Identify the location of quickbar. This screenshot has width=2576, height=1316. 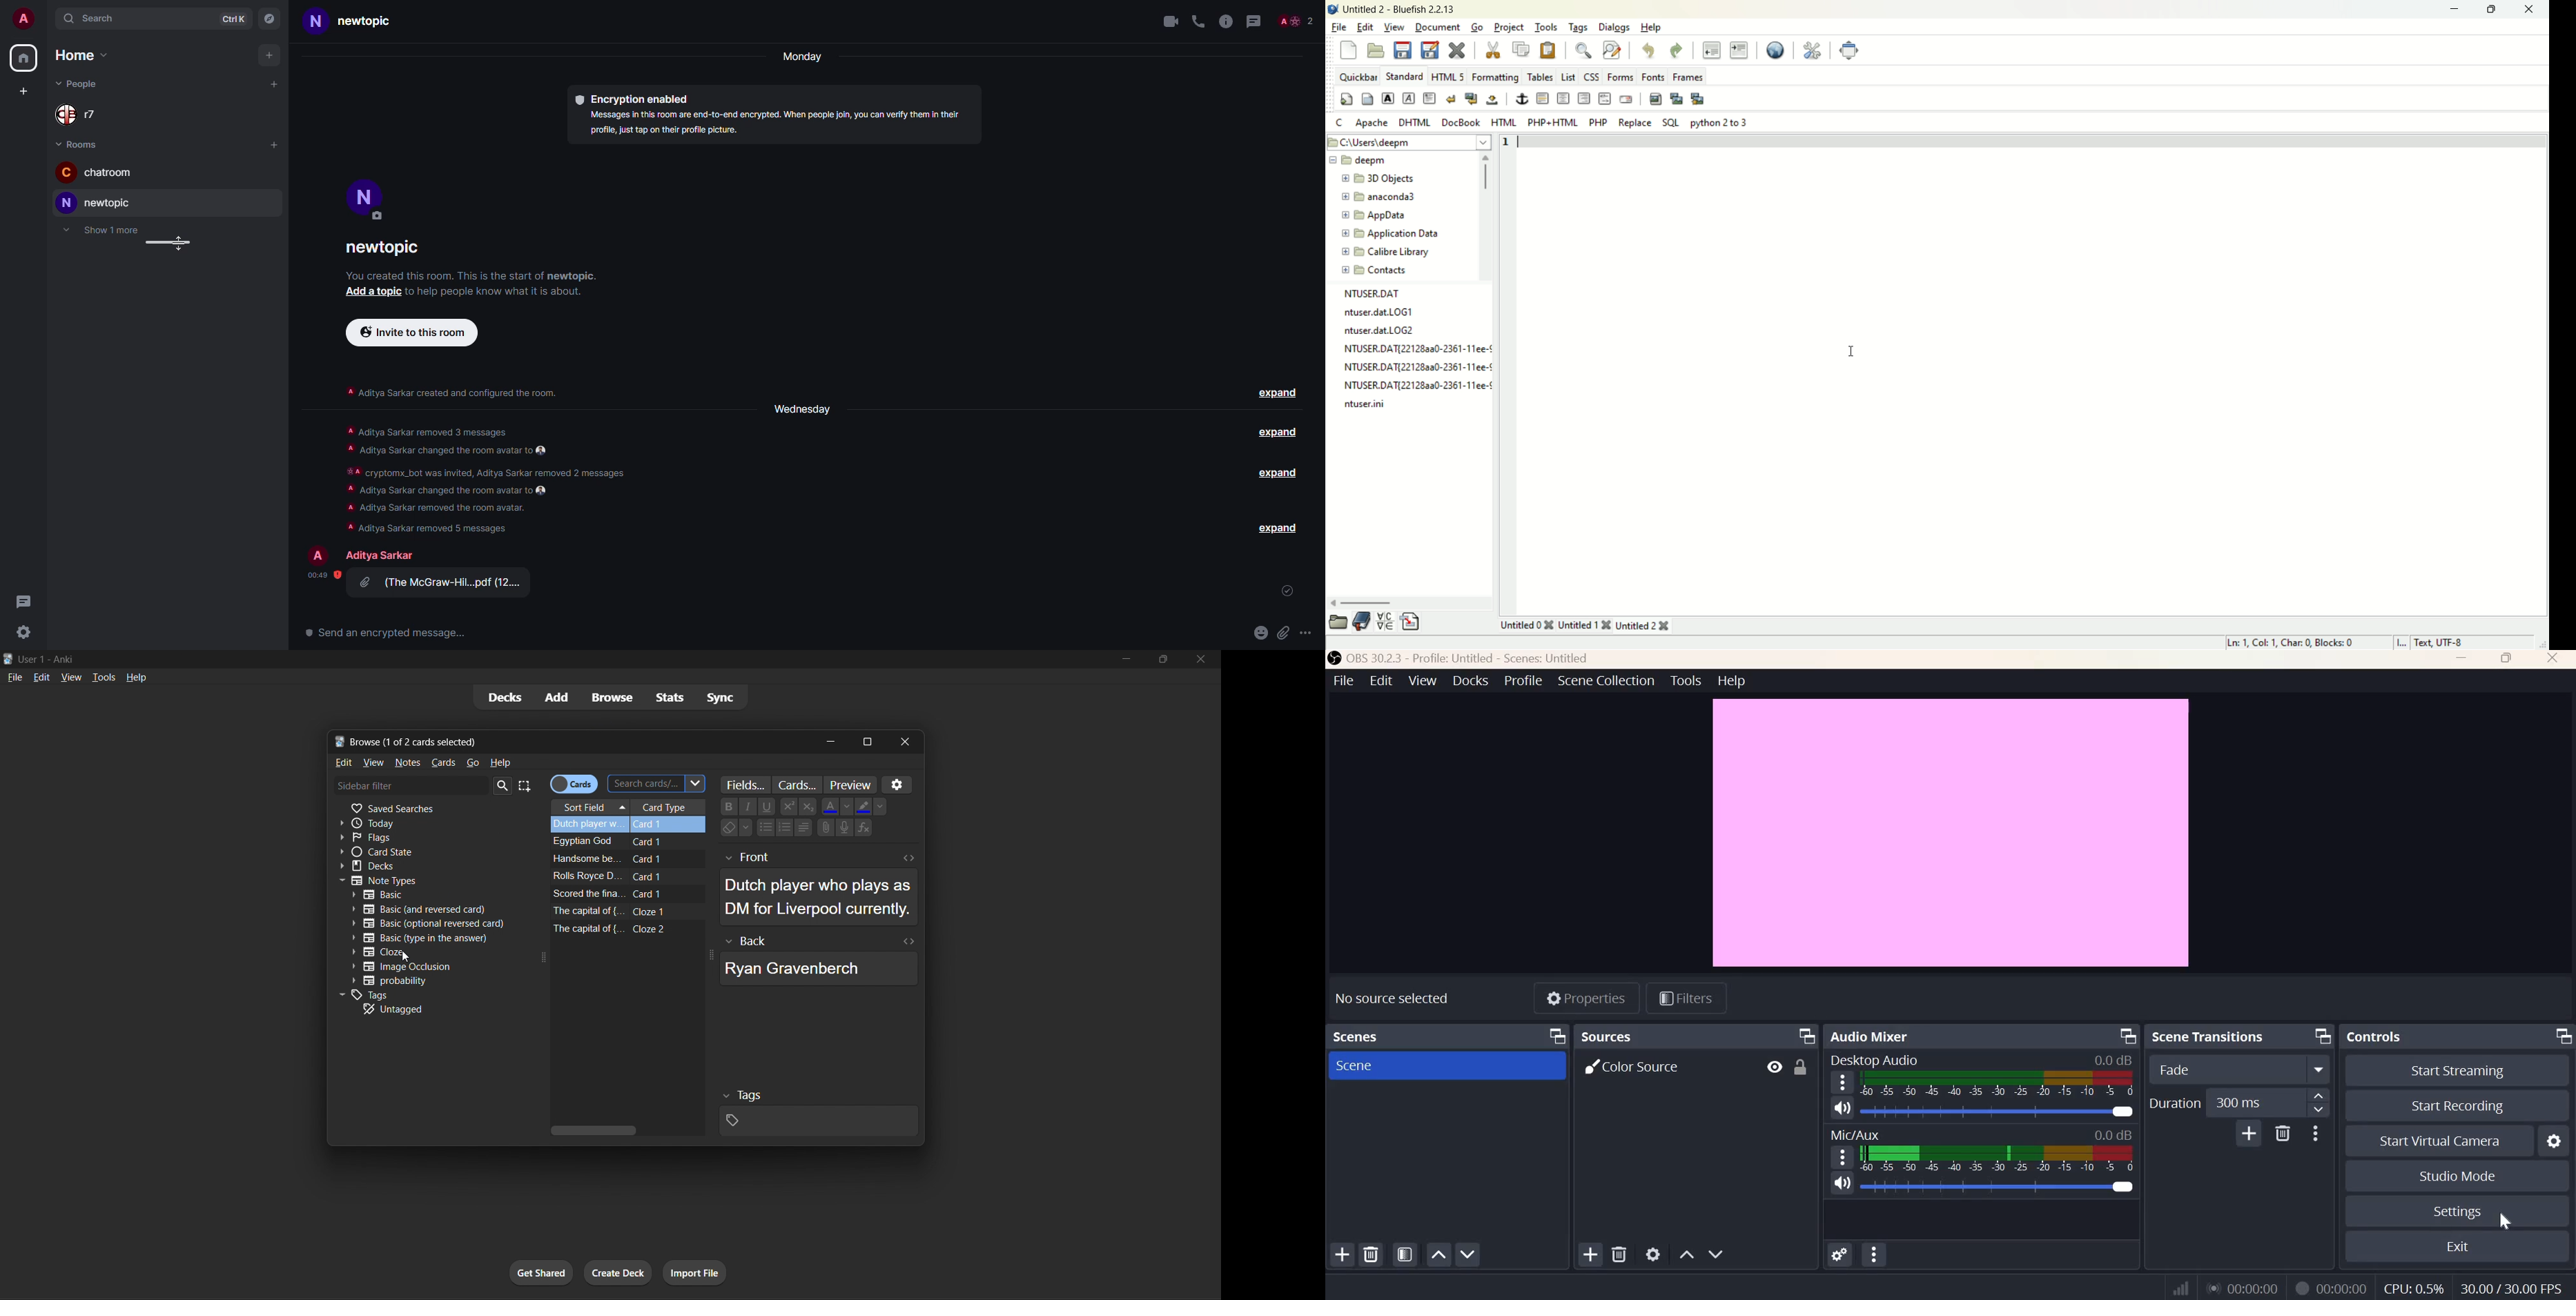
(1357, 76).